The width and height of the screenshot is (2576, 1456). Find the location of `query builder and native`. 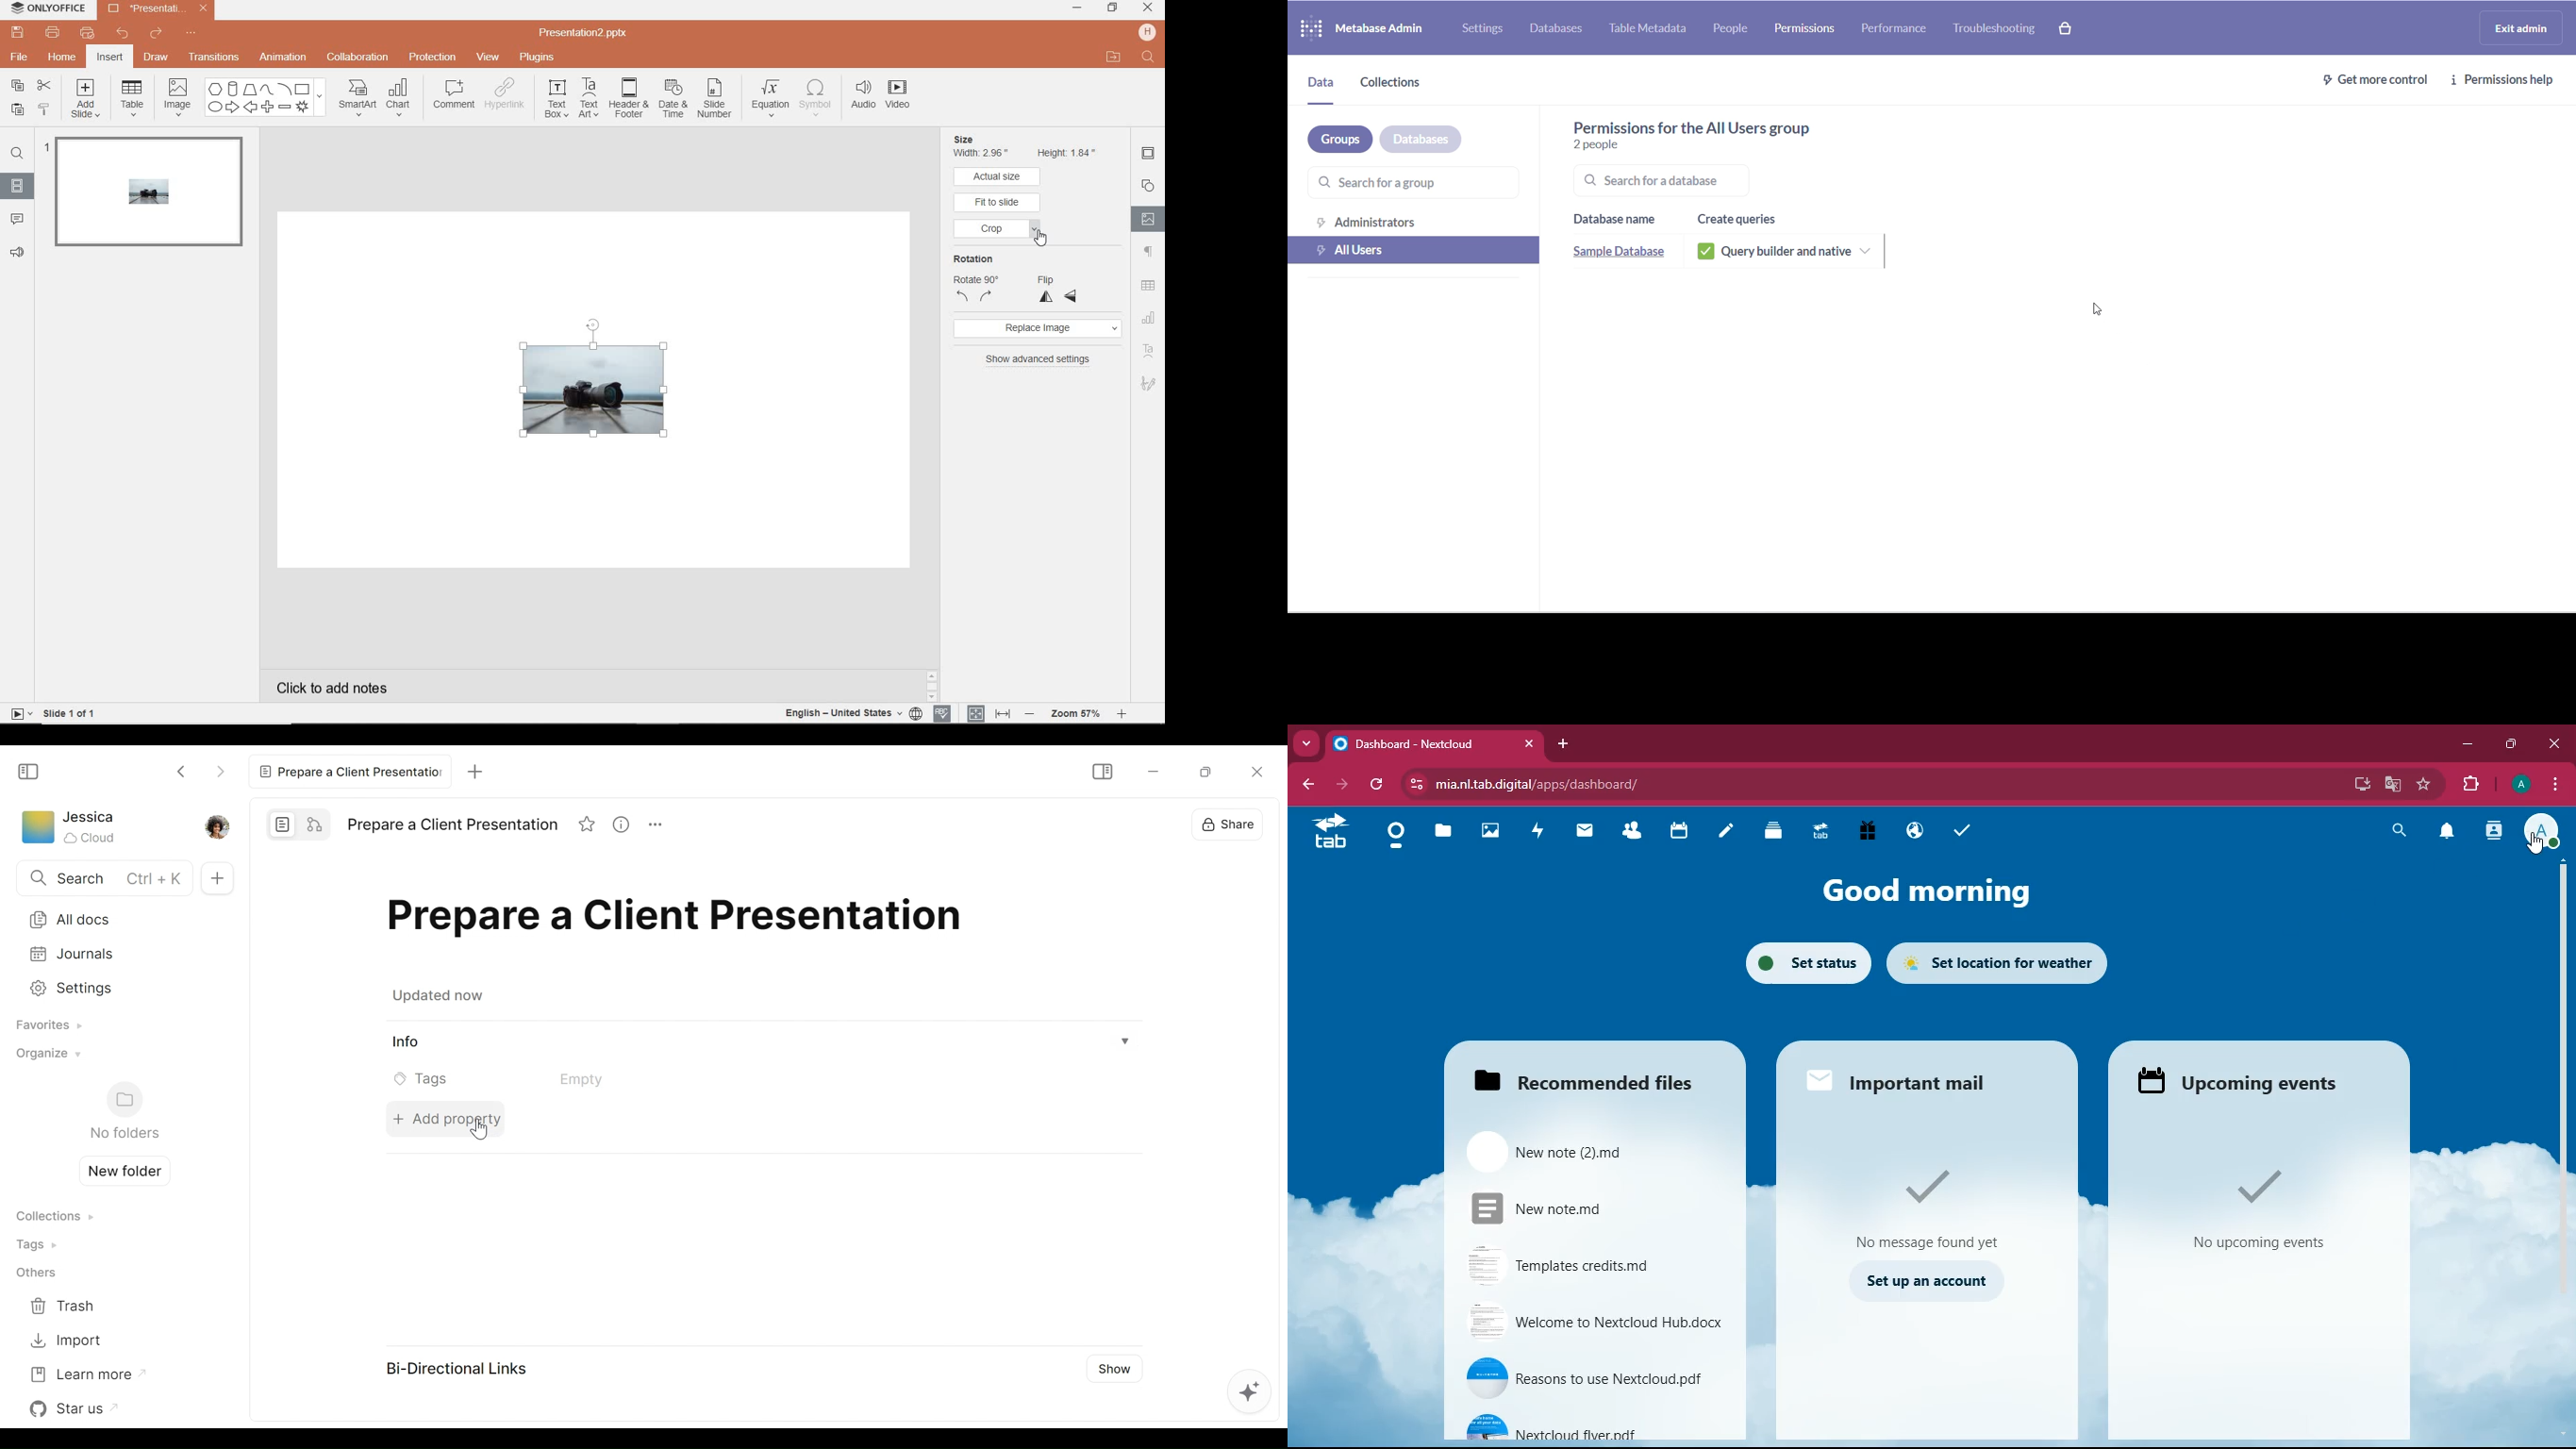

query builder and native is located at coordinates (1798, 252).